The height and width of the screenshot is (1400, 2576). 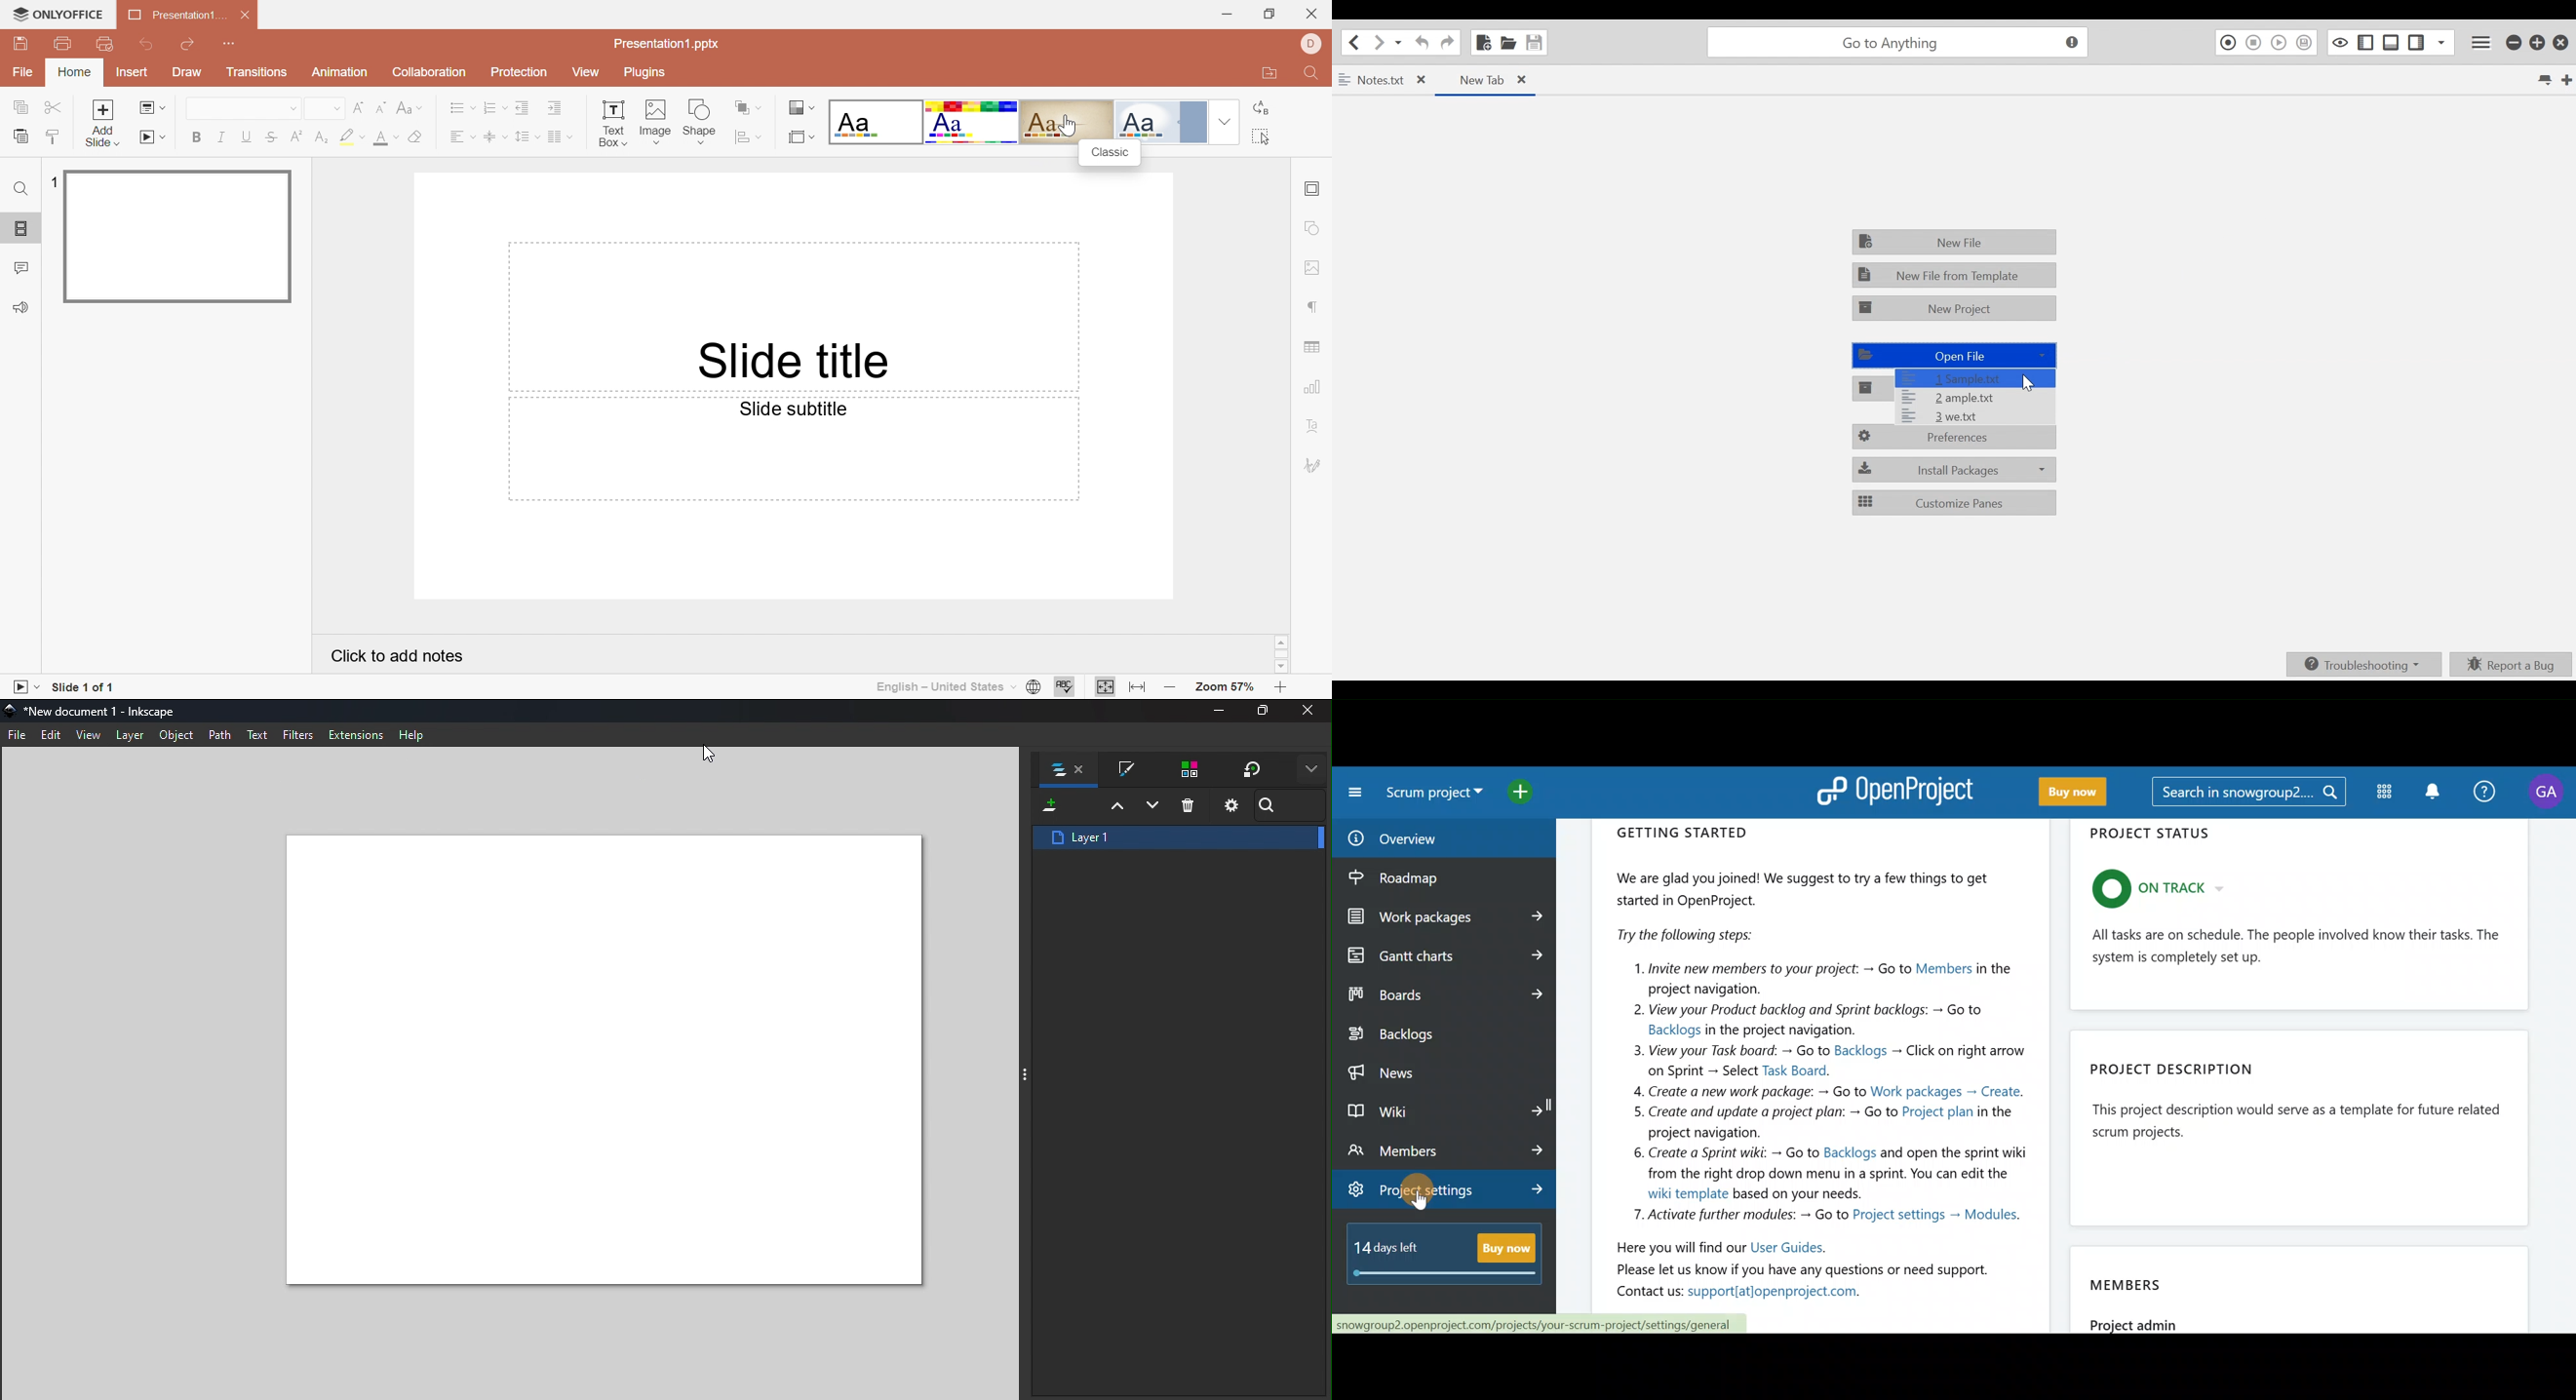 I want to click on Collaboration, so click(x=429, y=74).